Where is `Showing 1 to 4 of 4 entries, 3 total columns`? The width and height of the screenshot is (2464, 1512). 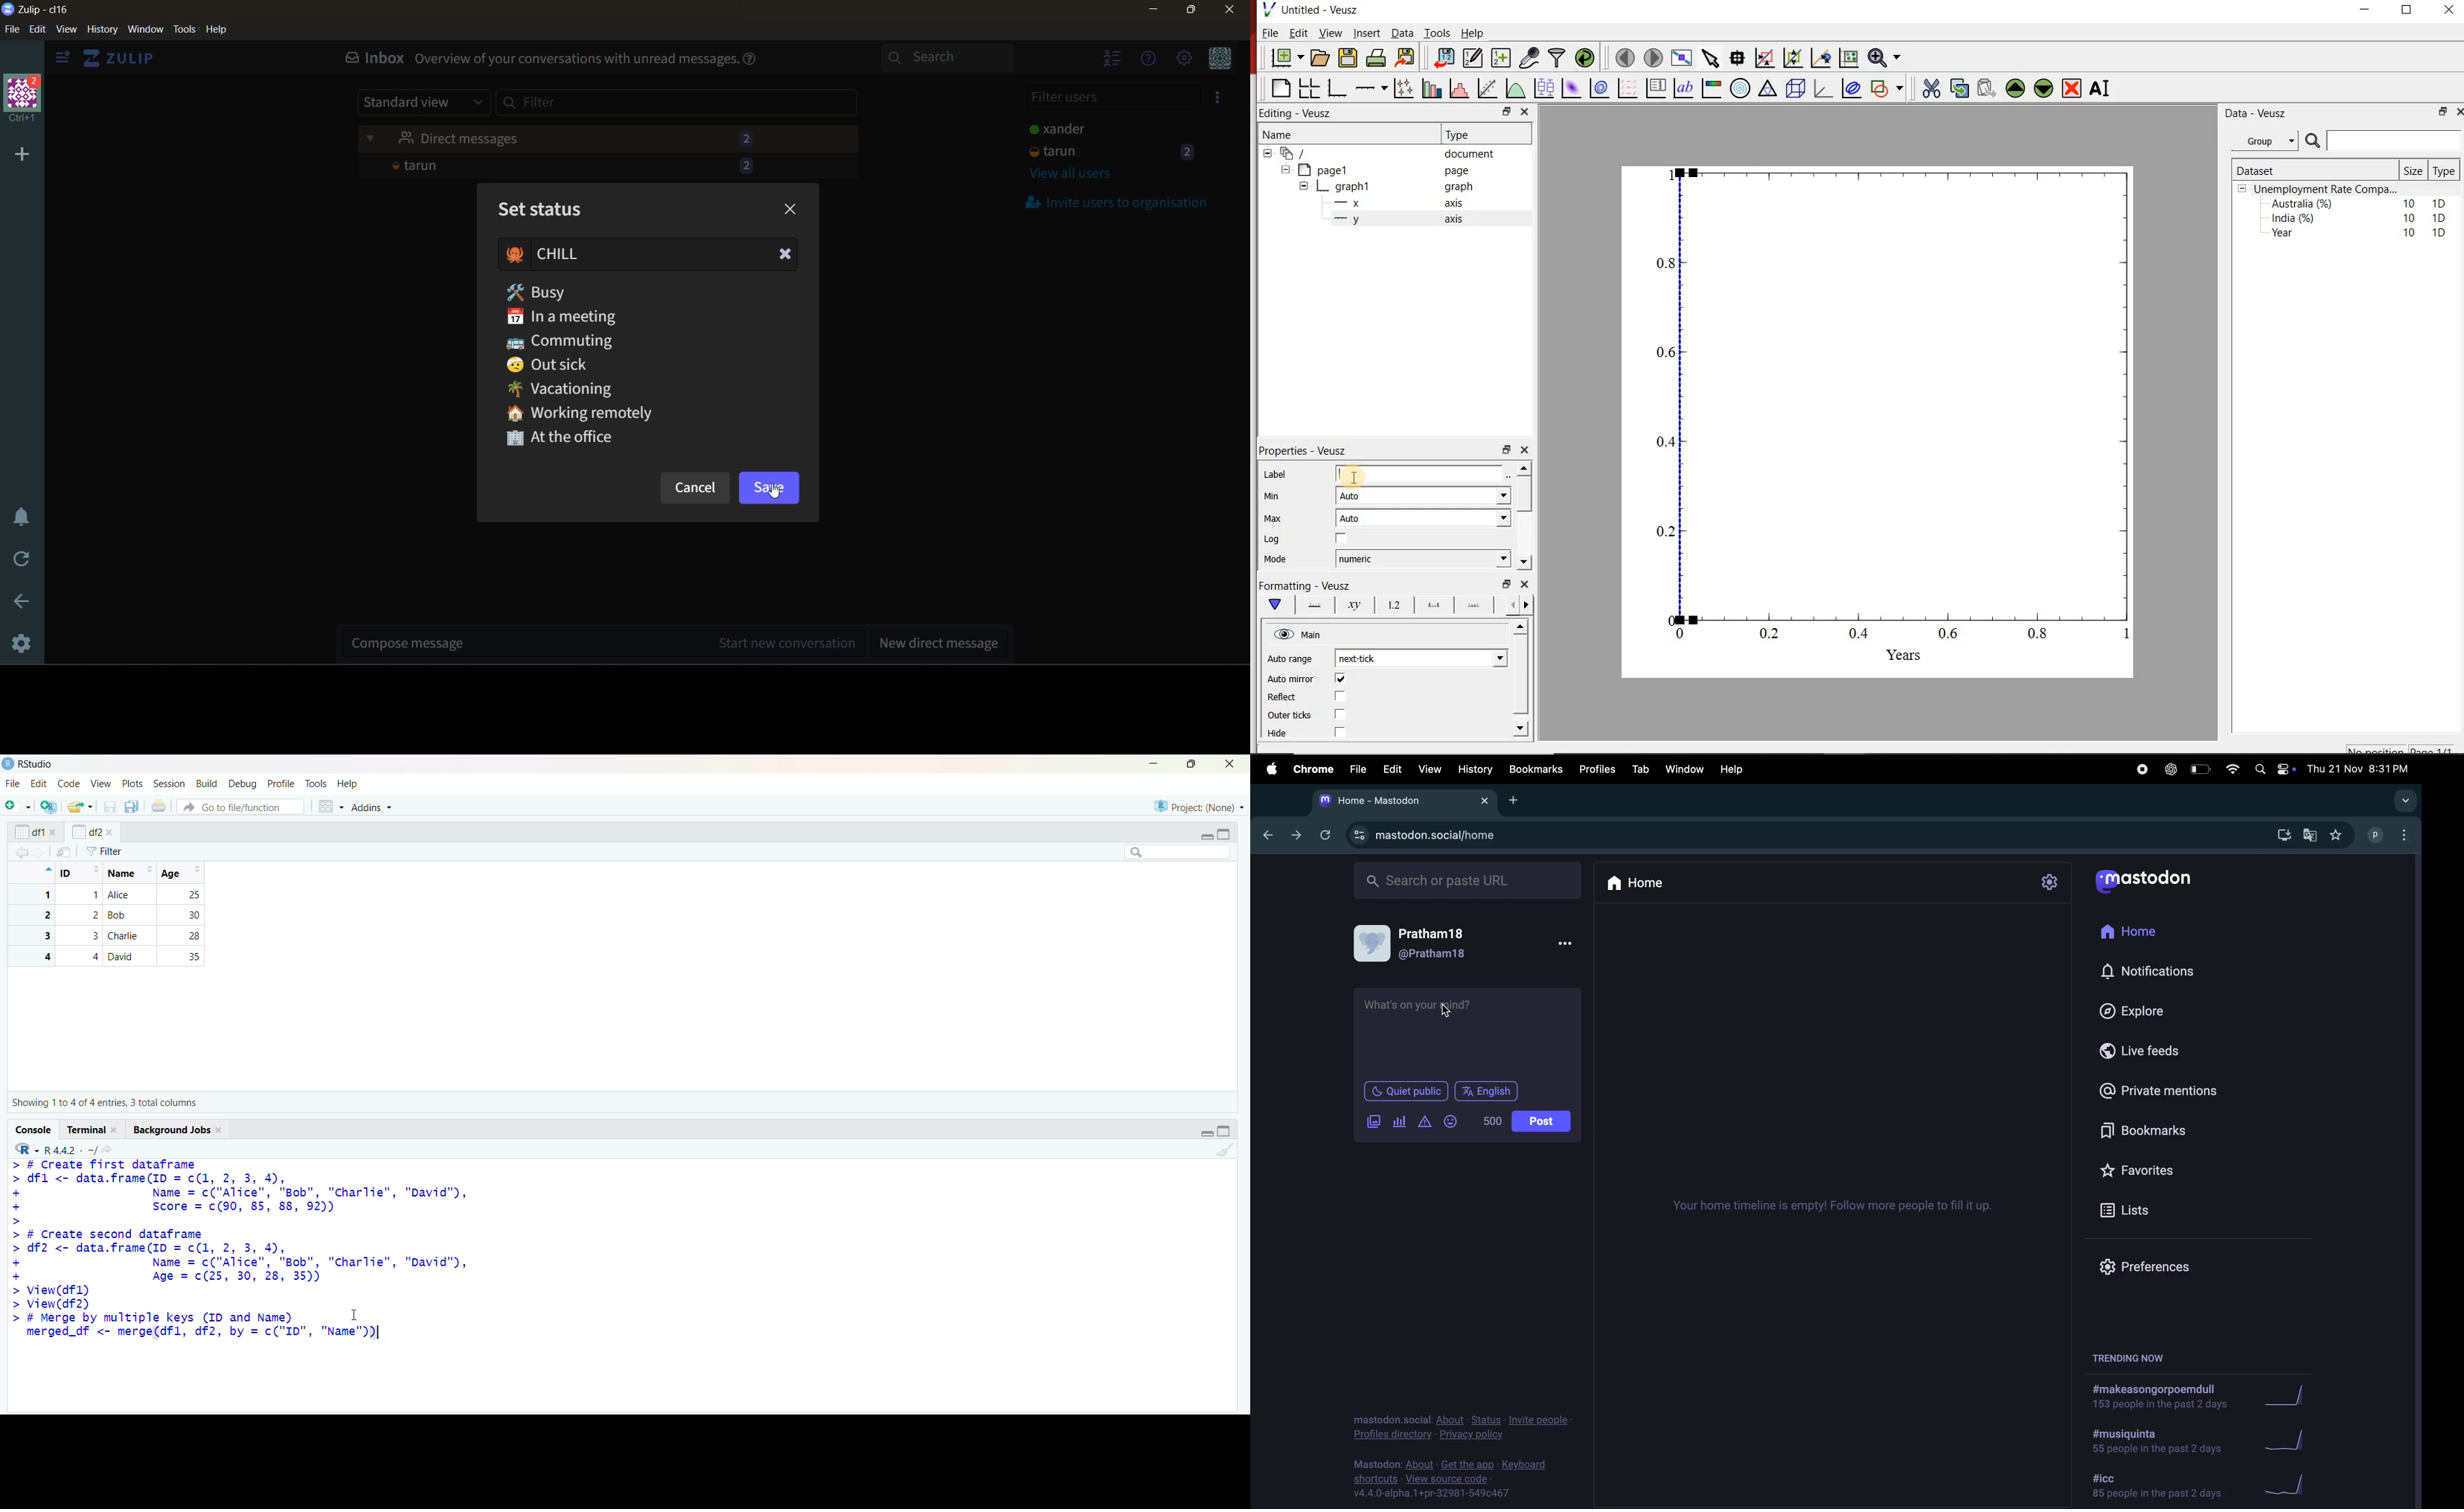
Showing 1 to 4 of 4 entries, 3 total columns is located at coordinates (104, 1103).